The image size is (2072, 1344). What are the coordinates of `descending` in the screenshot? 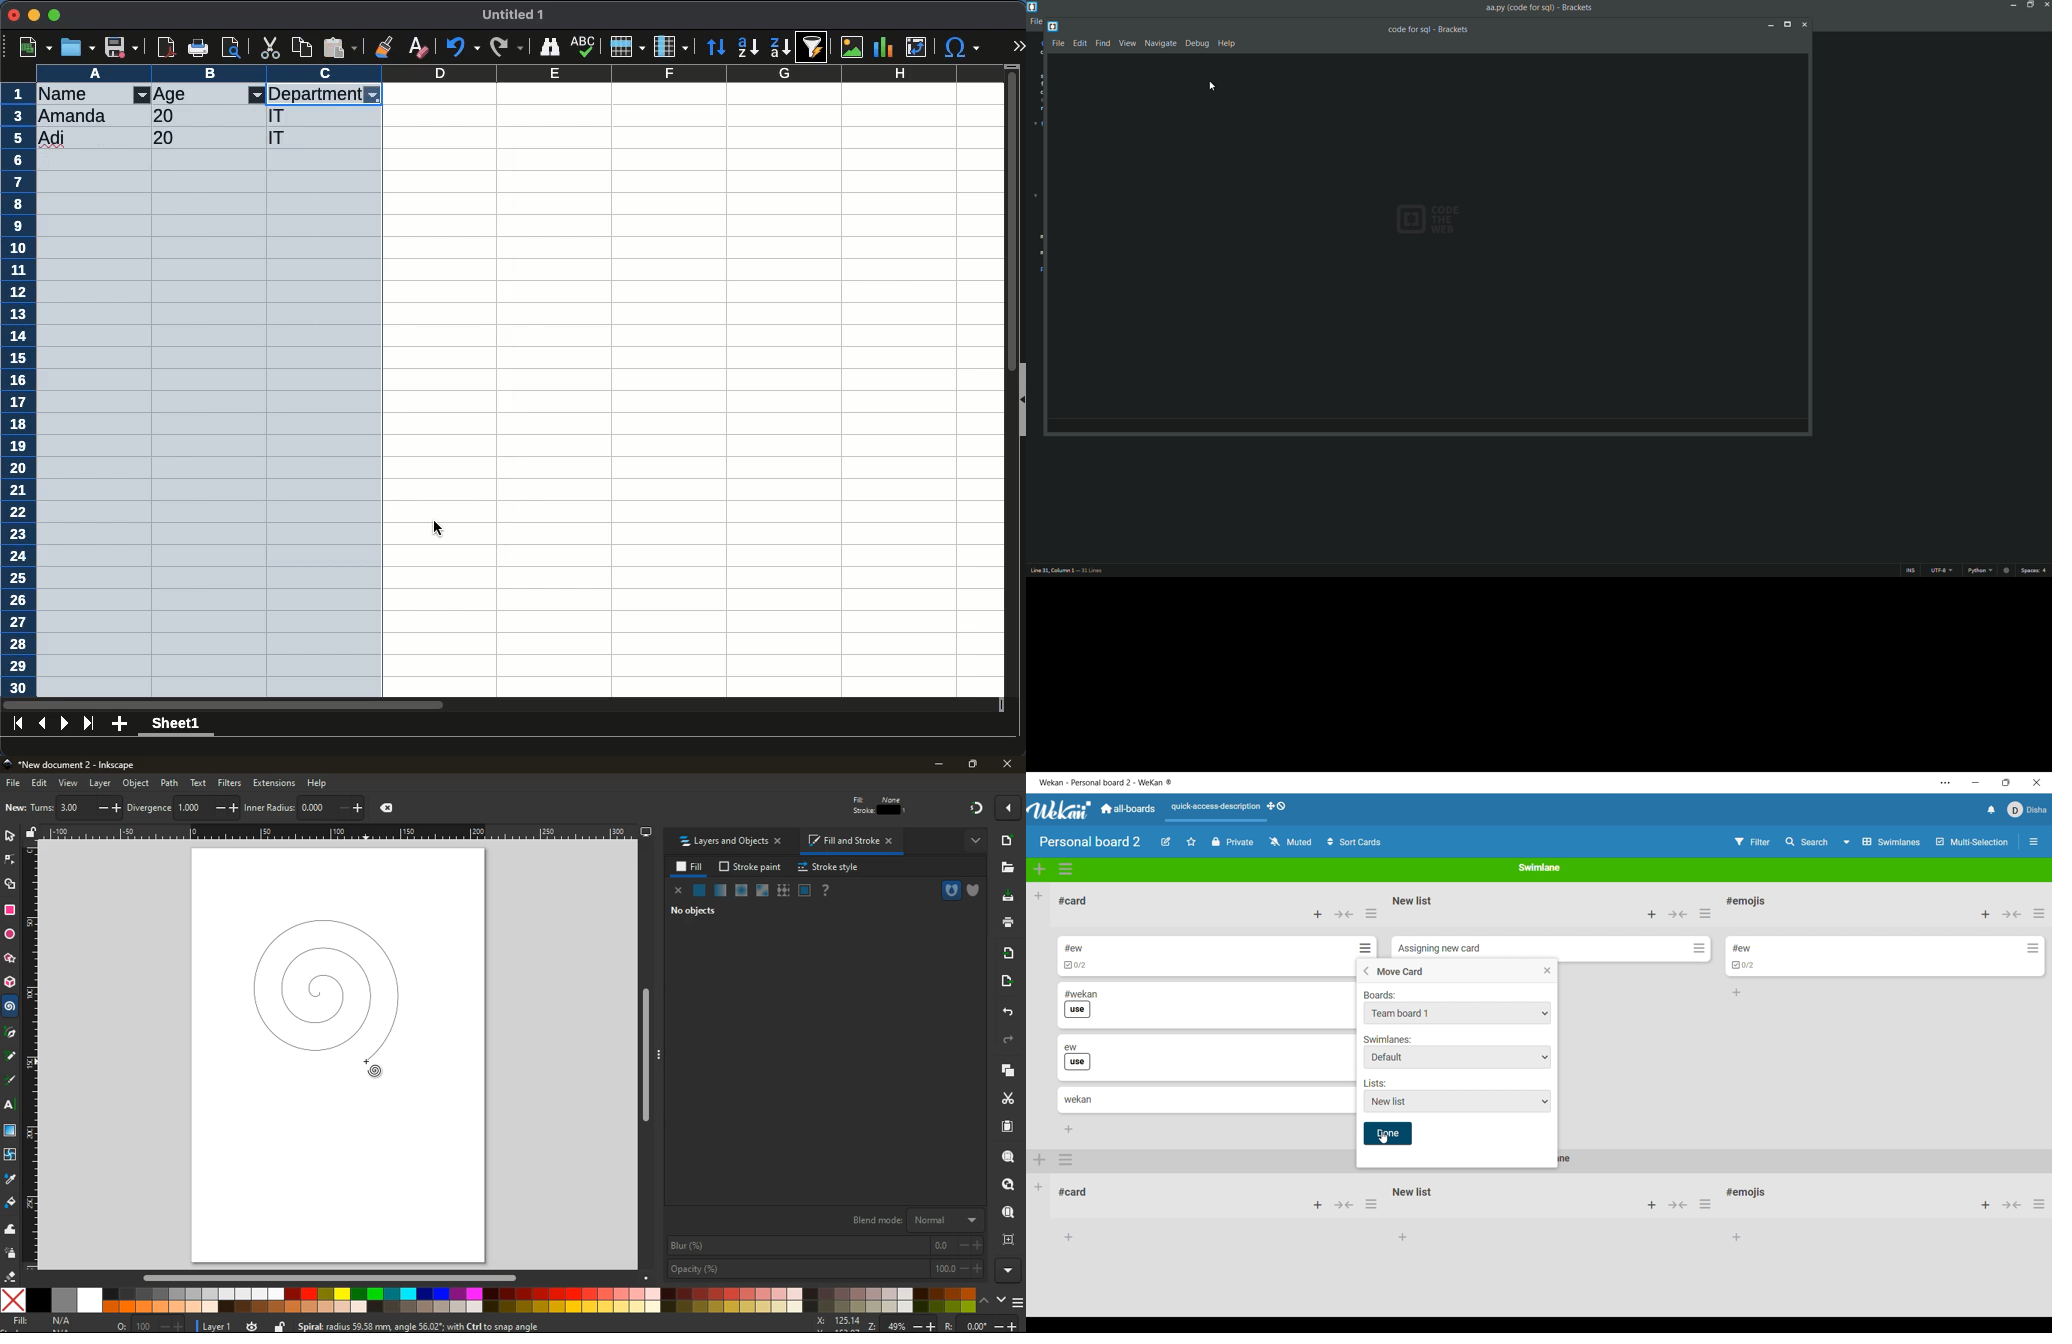 It's located at (748, 48).